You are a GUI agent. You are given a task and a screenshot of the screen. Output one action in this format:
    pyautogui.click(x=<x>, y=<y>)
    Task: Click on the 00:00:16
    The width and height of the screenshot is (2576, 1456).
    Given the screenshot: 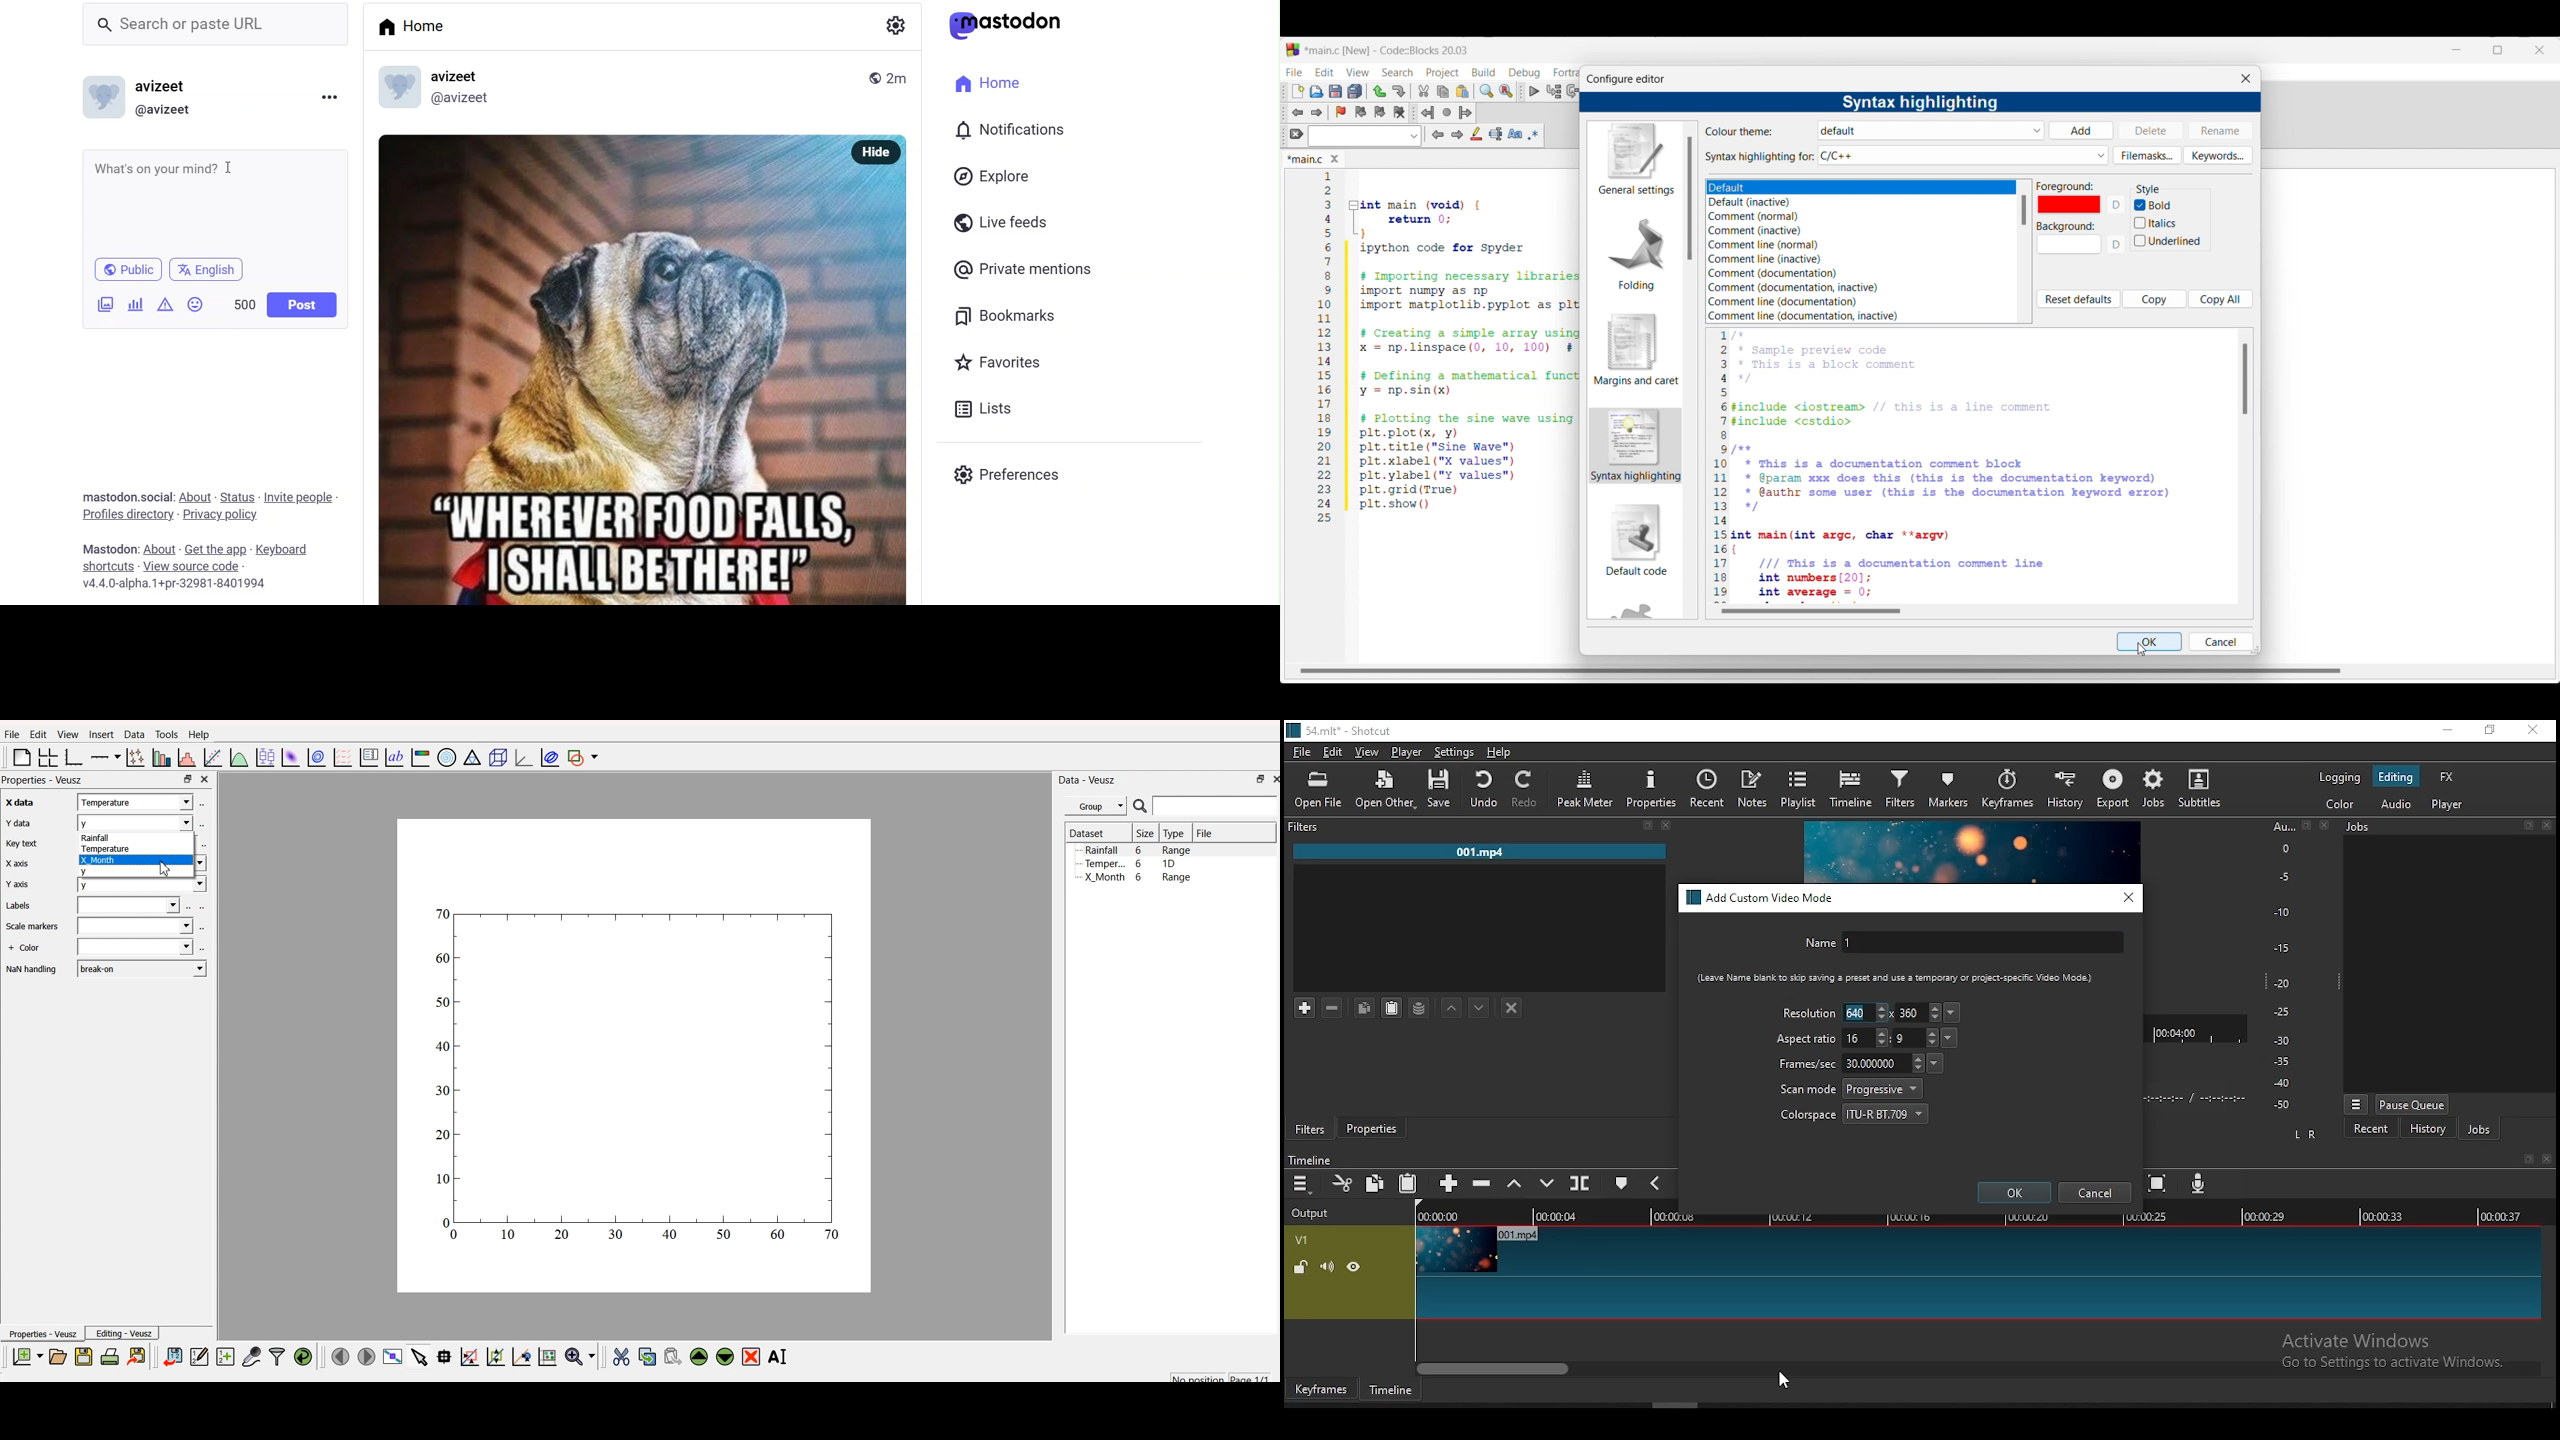 What is the action you would take?
    pyautogui.click(x=1911, y=1216)
    